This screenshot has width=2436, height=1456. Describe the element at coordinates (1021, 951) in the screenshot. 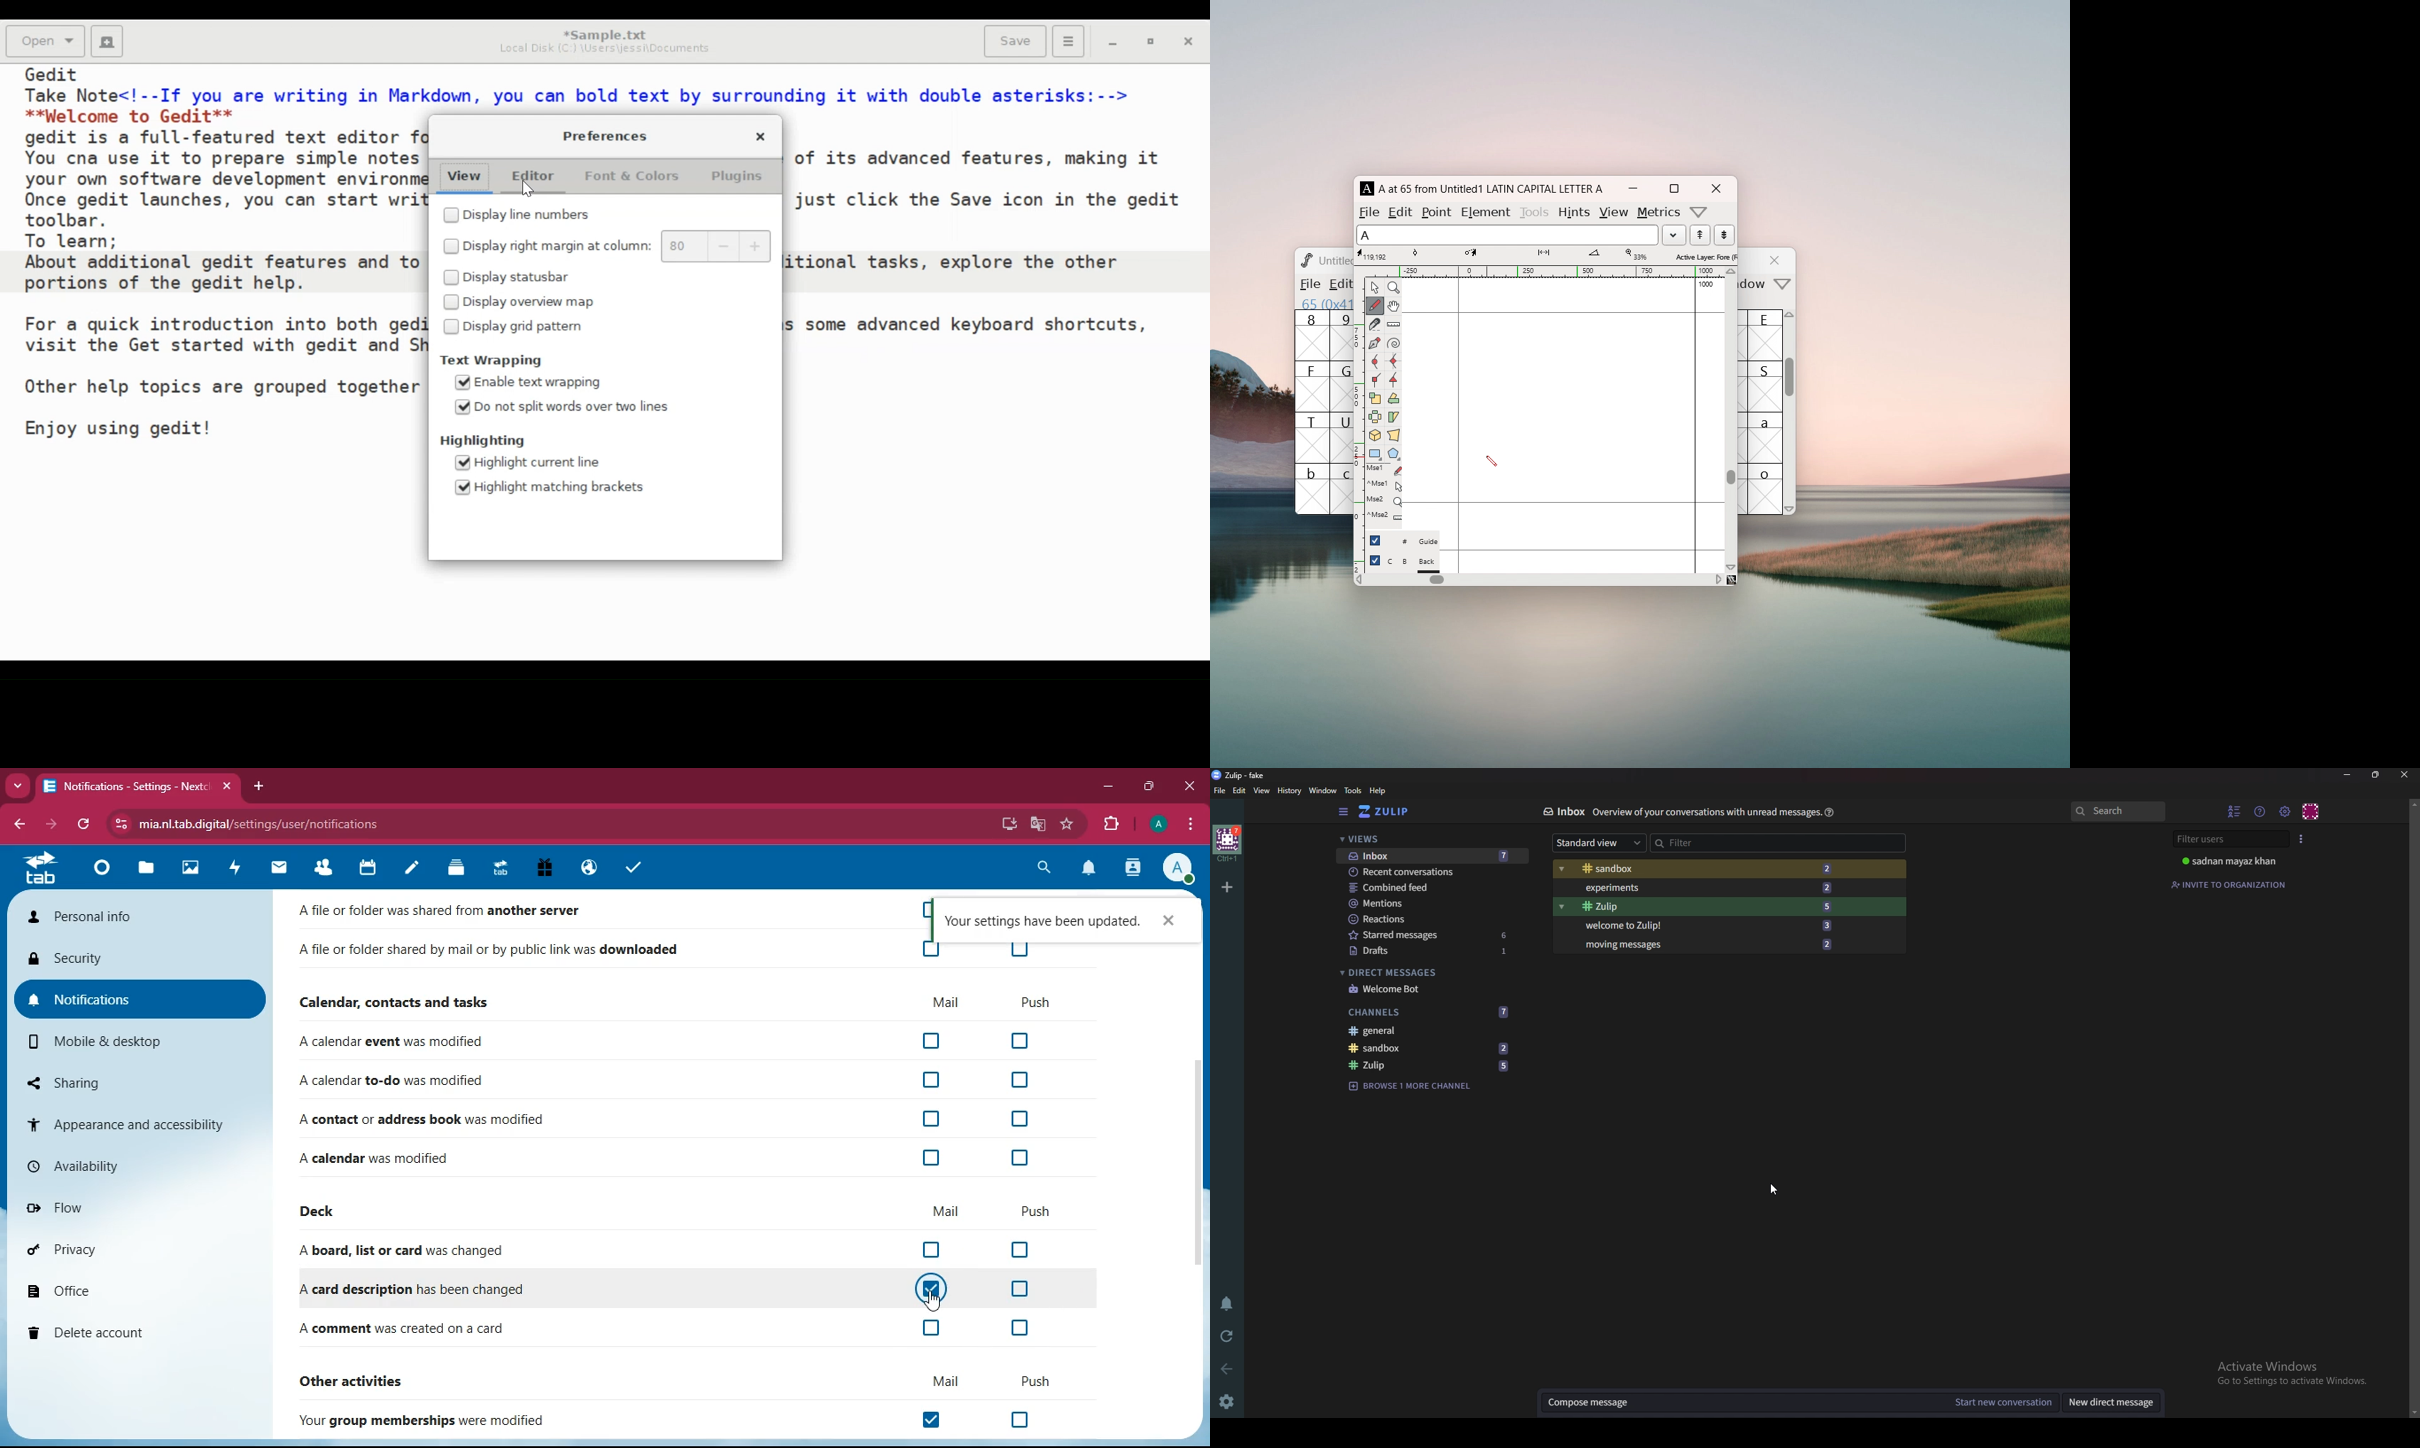

I see `off` at that location.